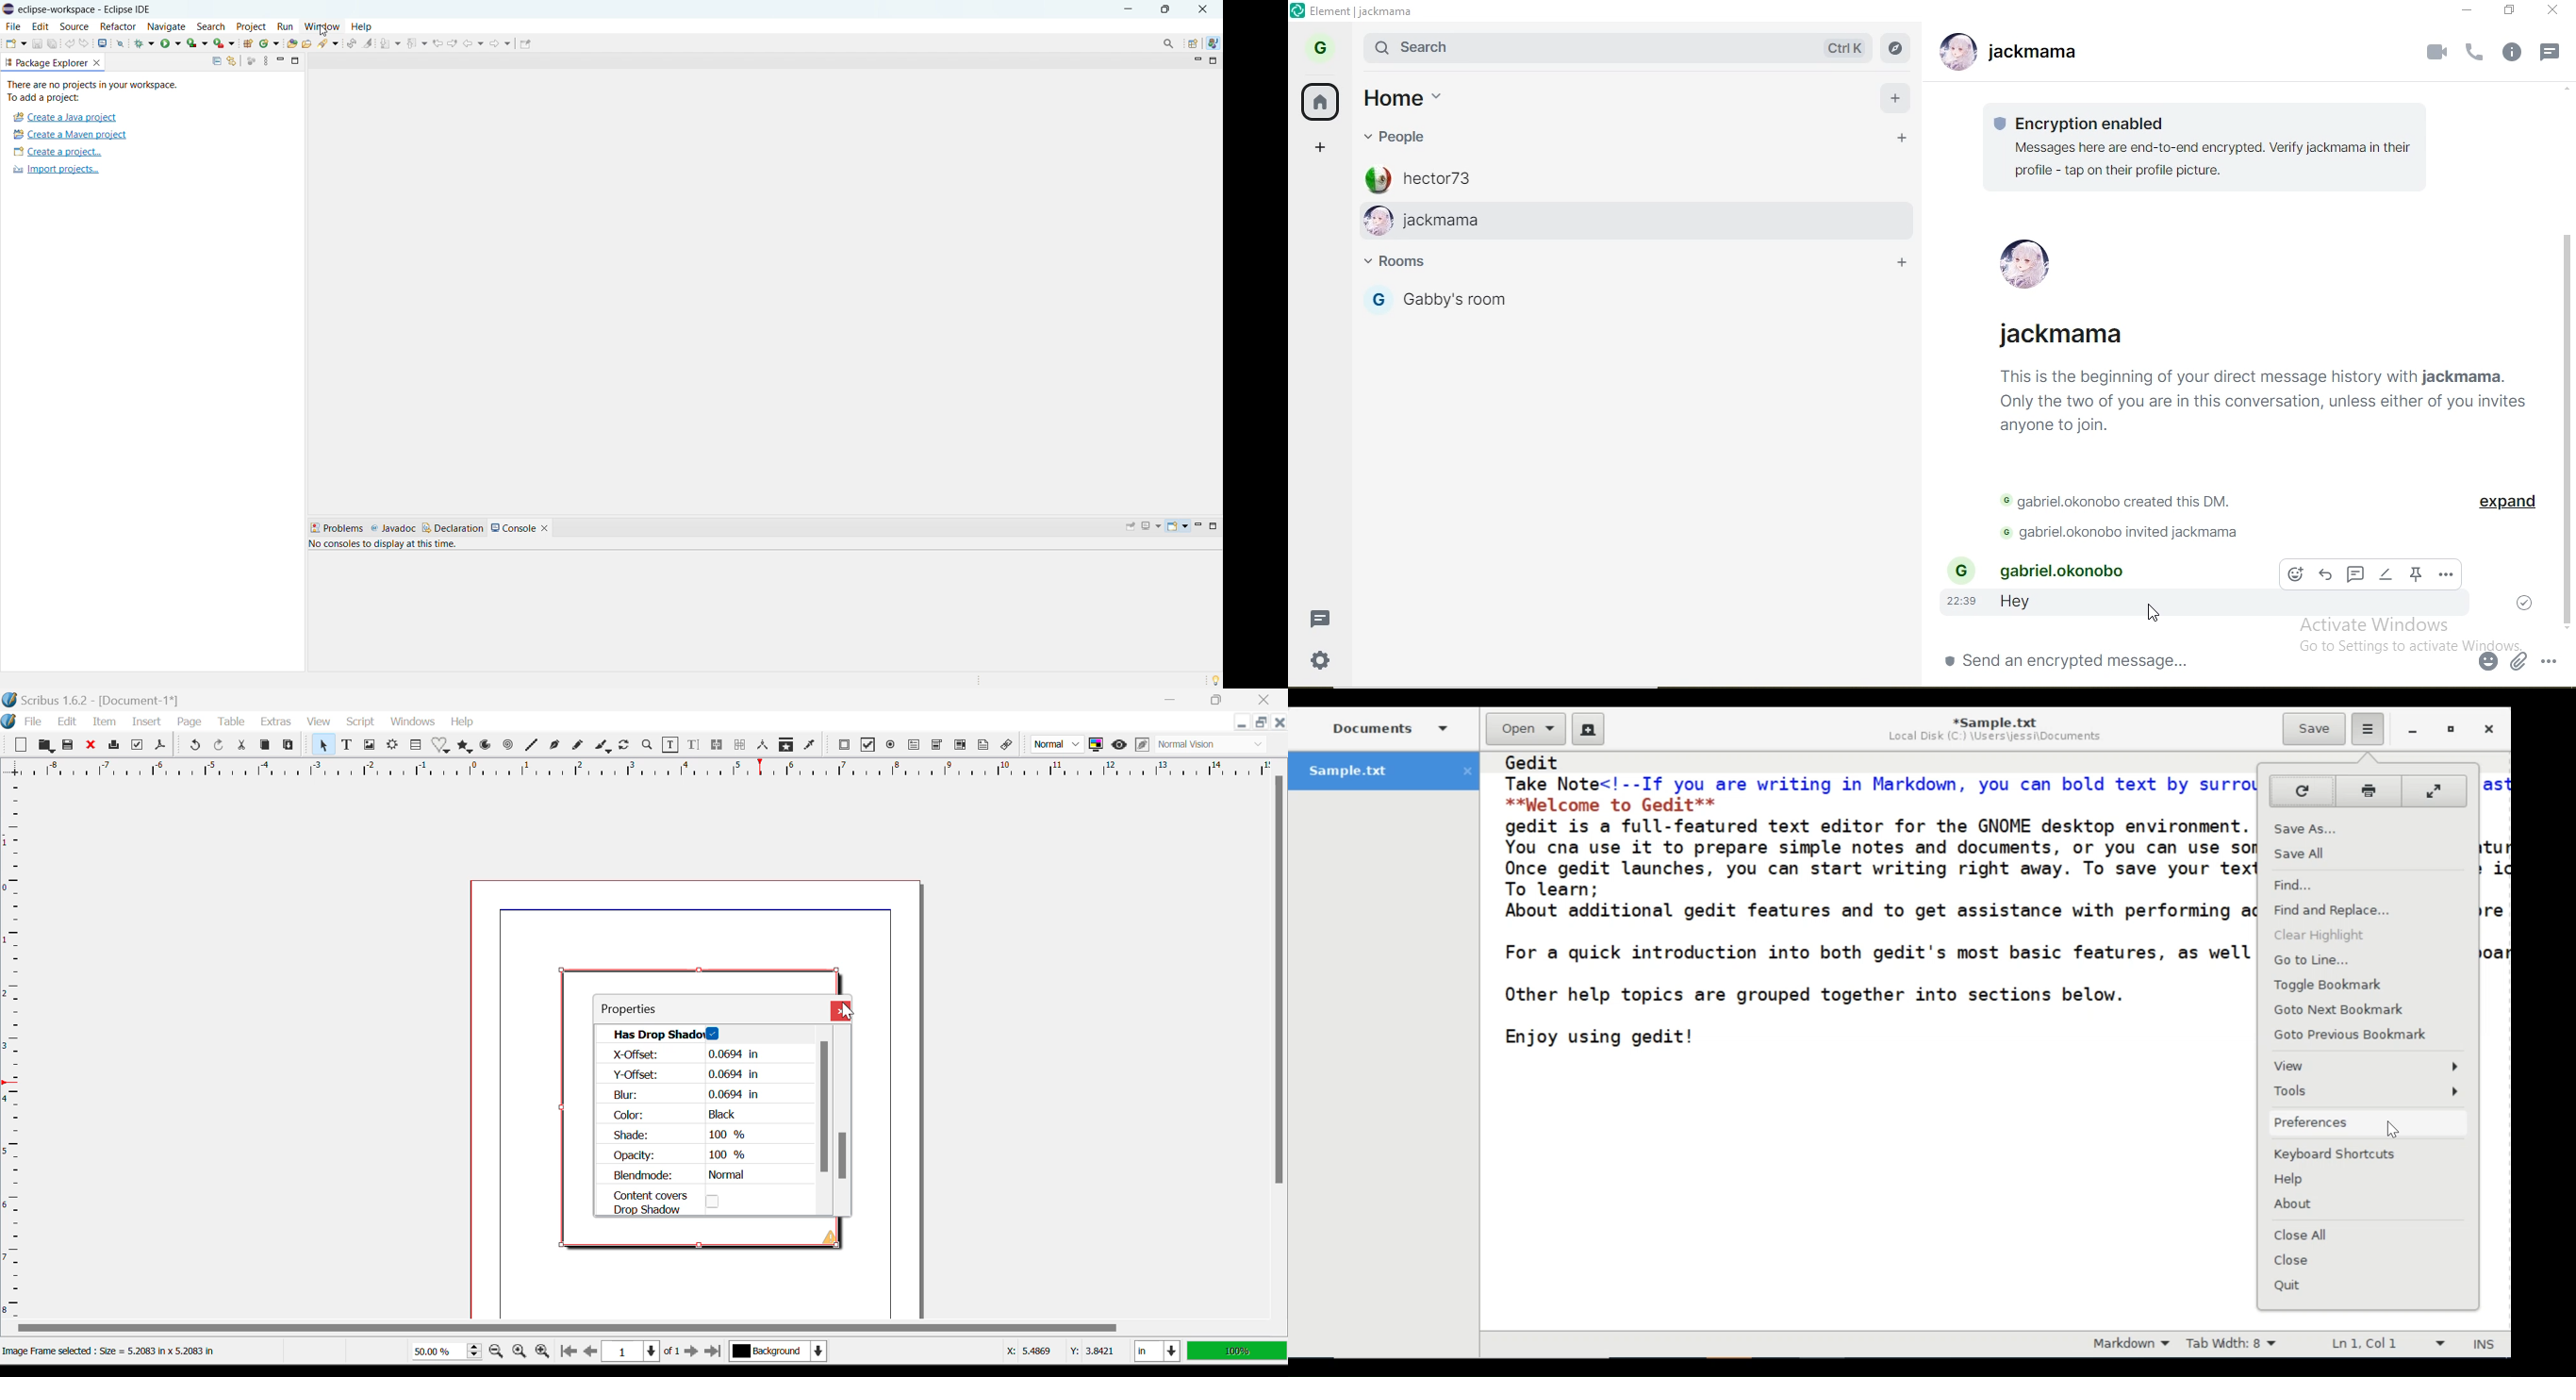  Describe the element at coordinates (1095, 745) in the screenshot. I see `Toggle Color Management` at that location.